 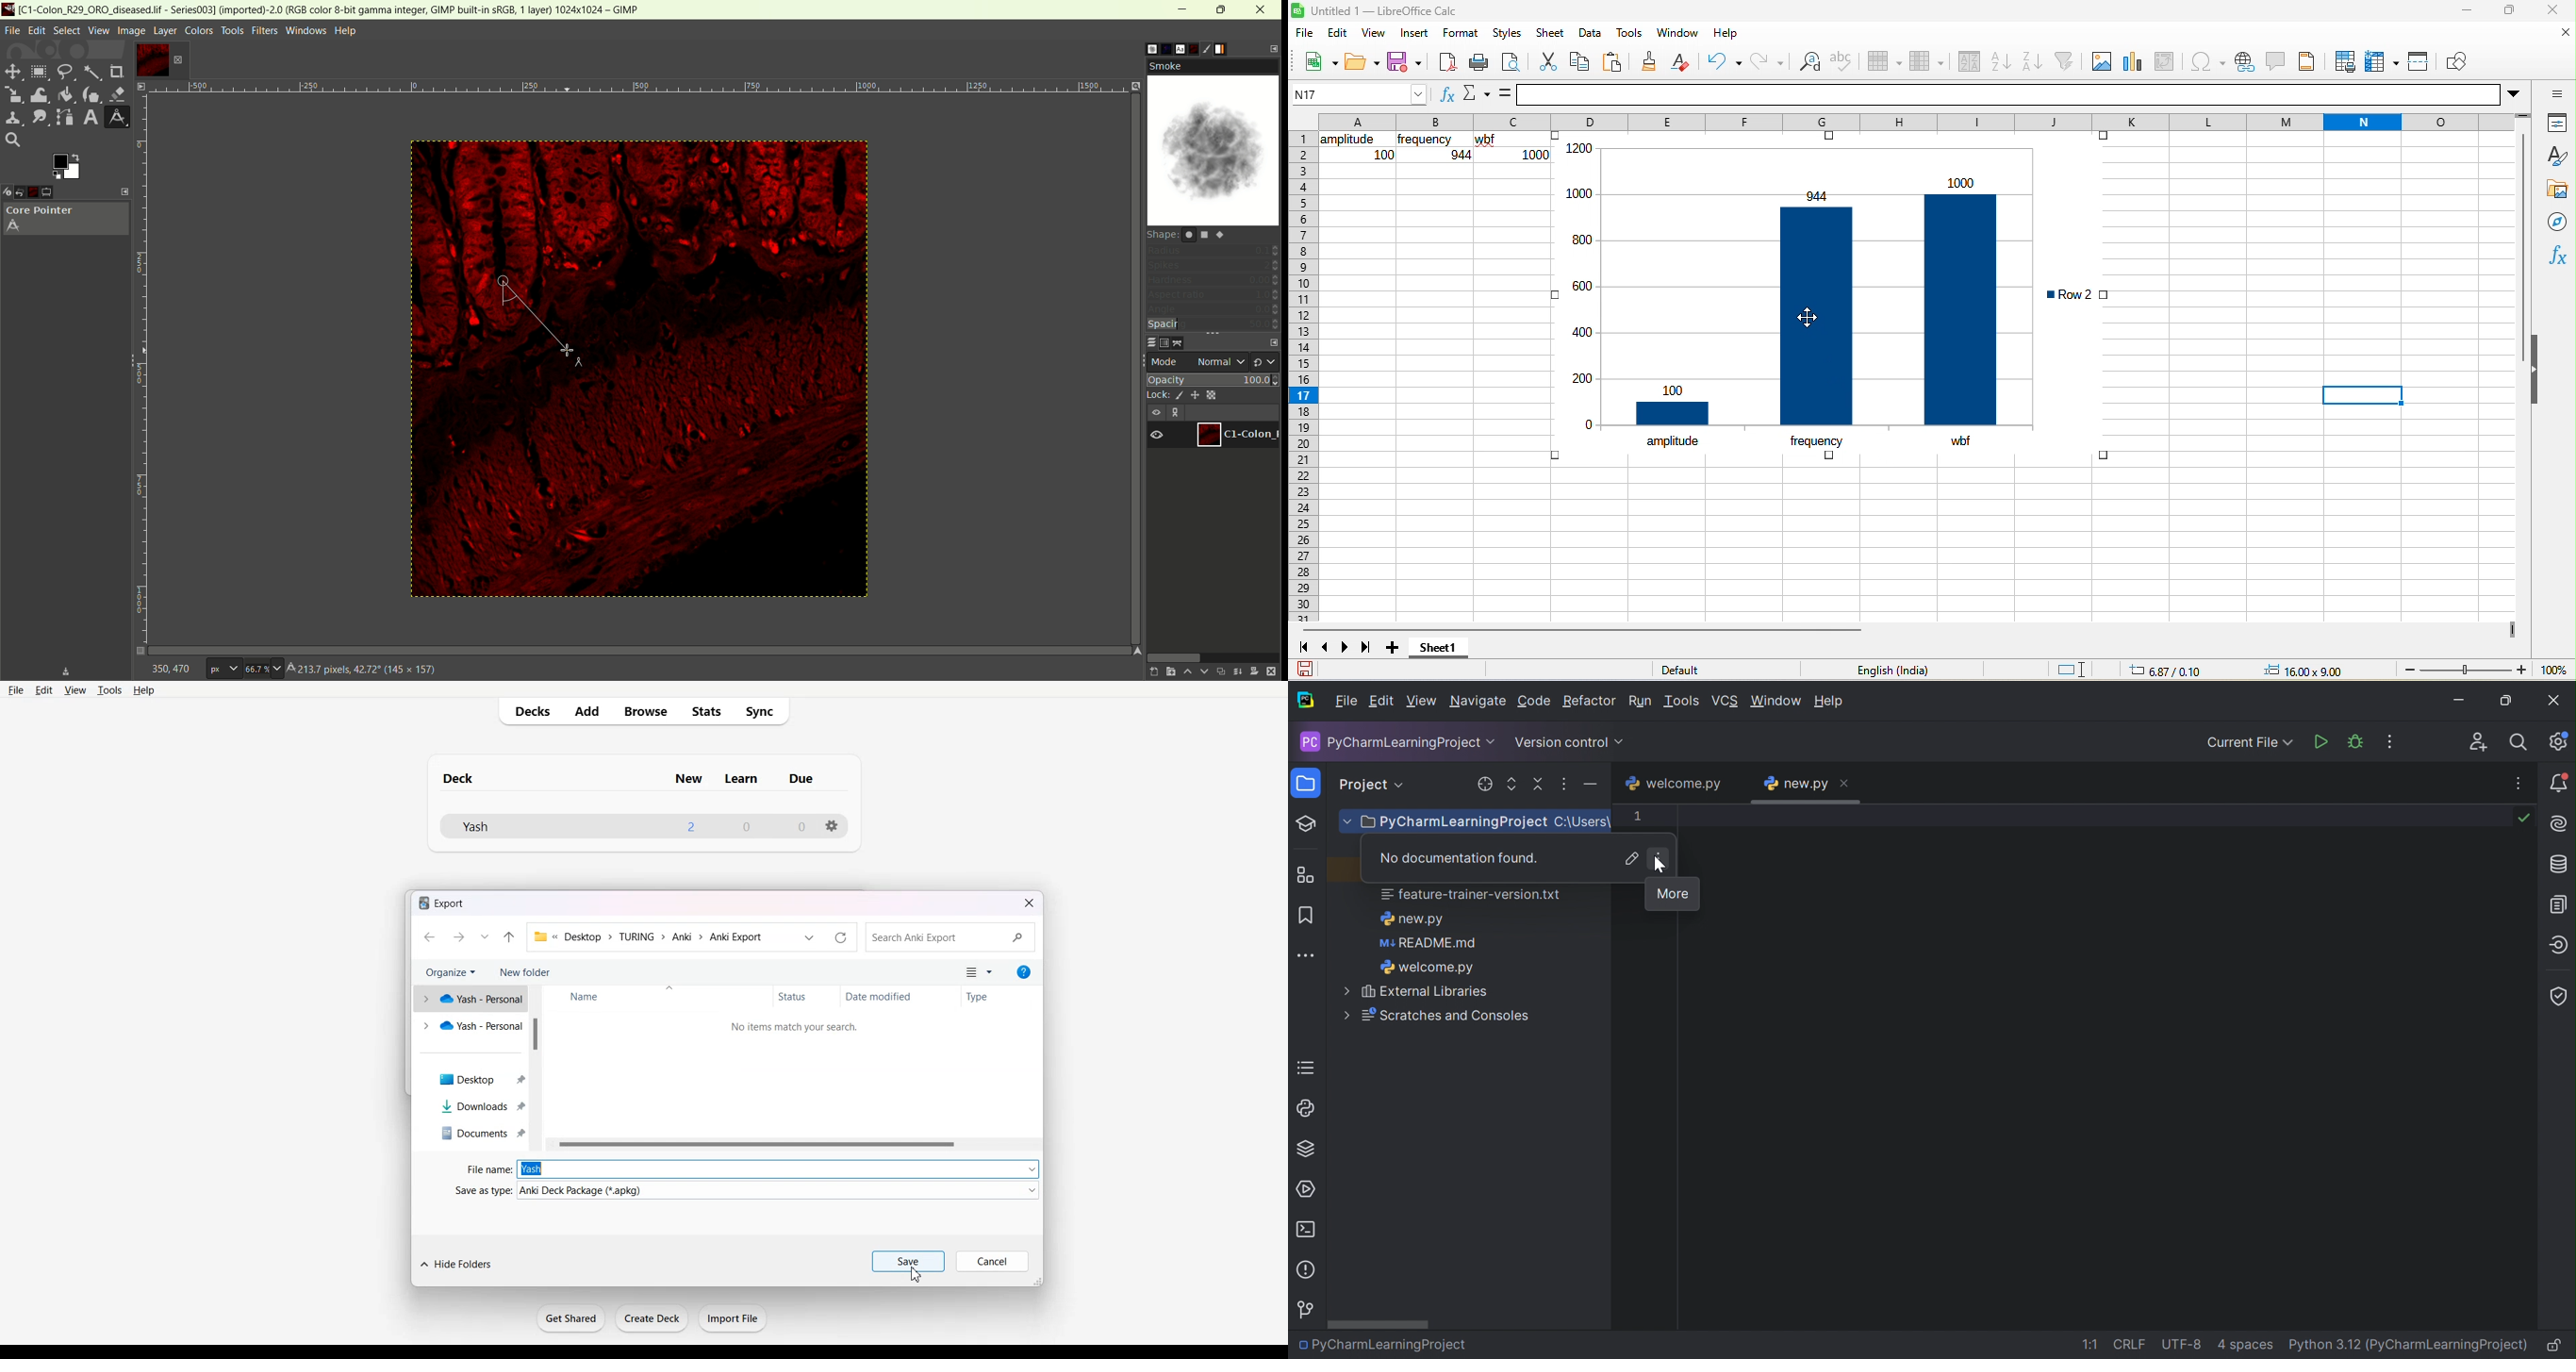 I want to click on Stats, so click(x=707, y=711).